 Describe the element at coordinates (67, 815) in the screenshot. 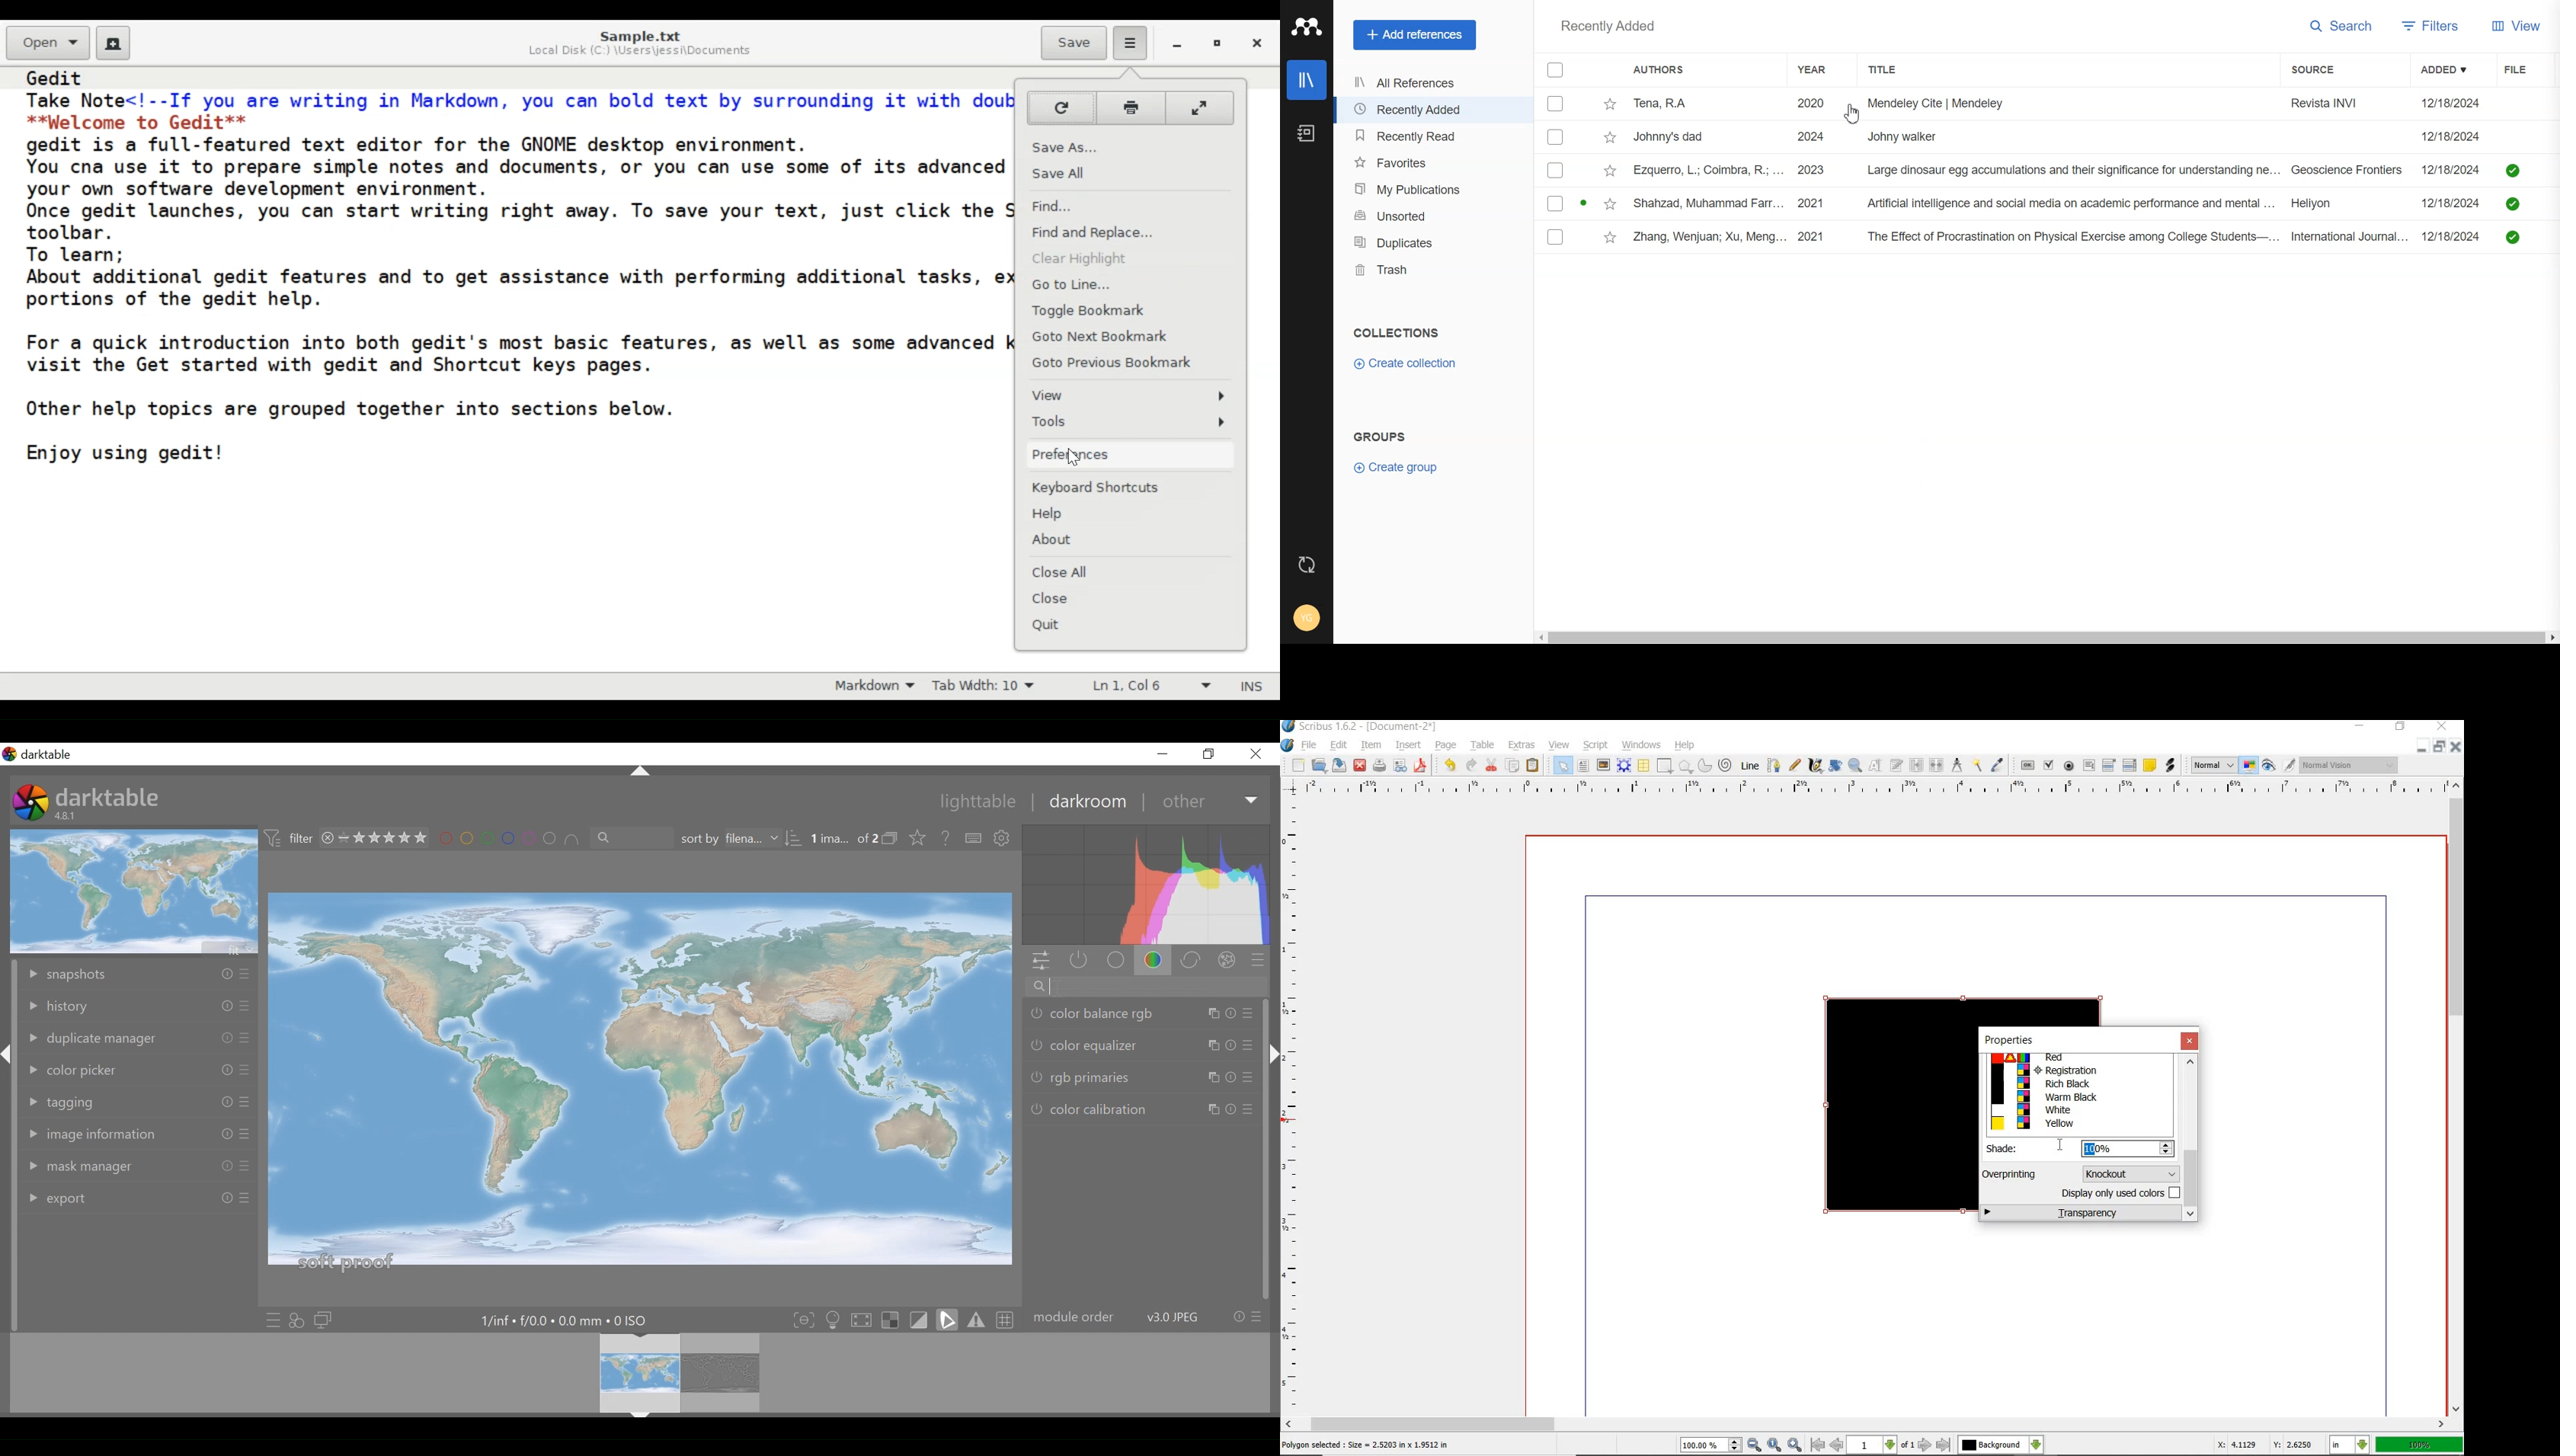

I see `4.8.1` at that location.